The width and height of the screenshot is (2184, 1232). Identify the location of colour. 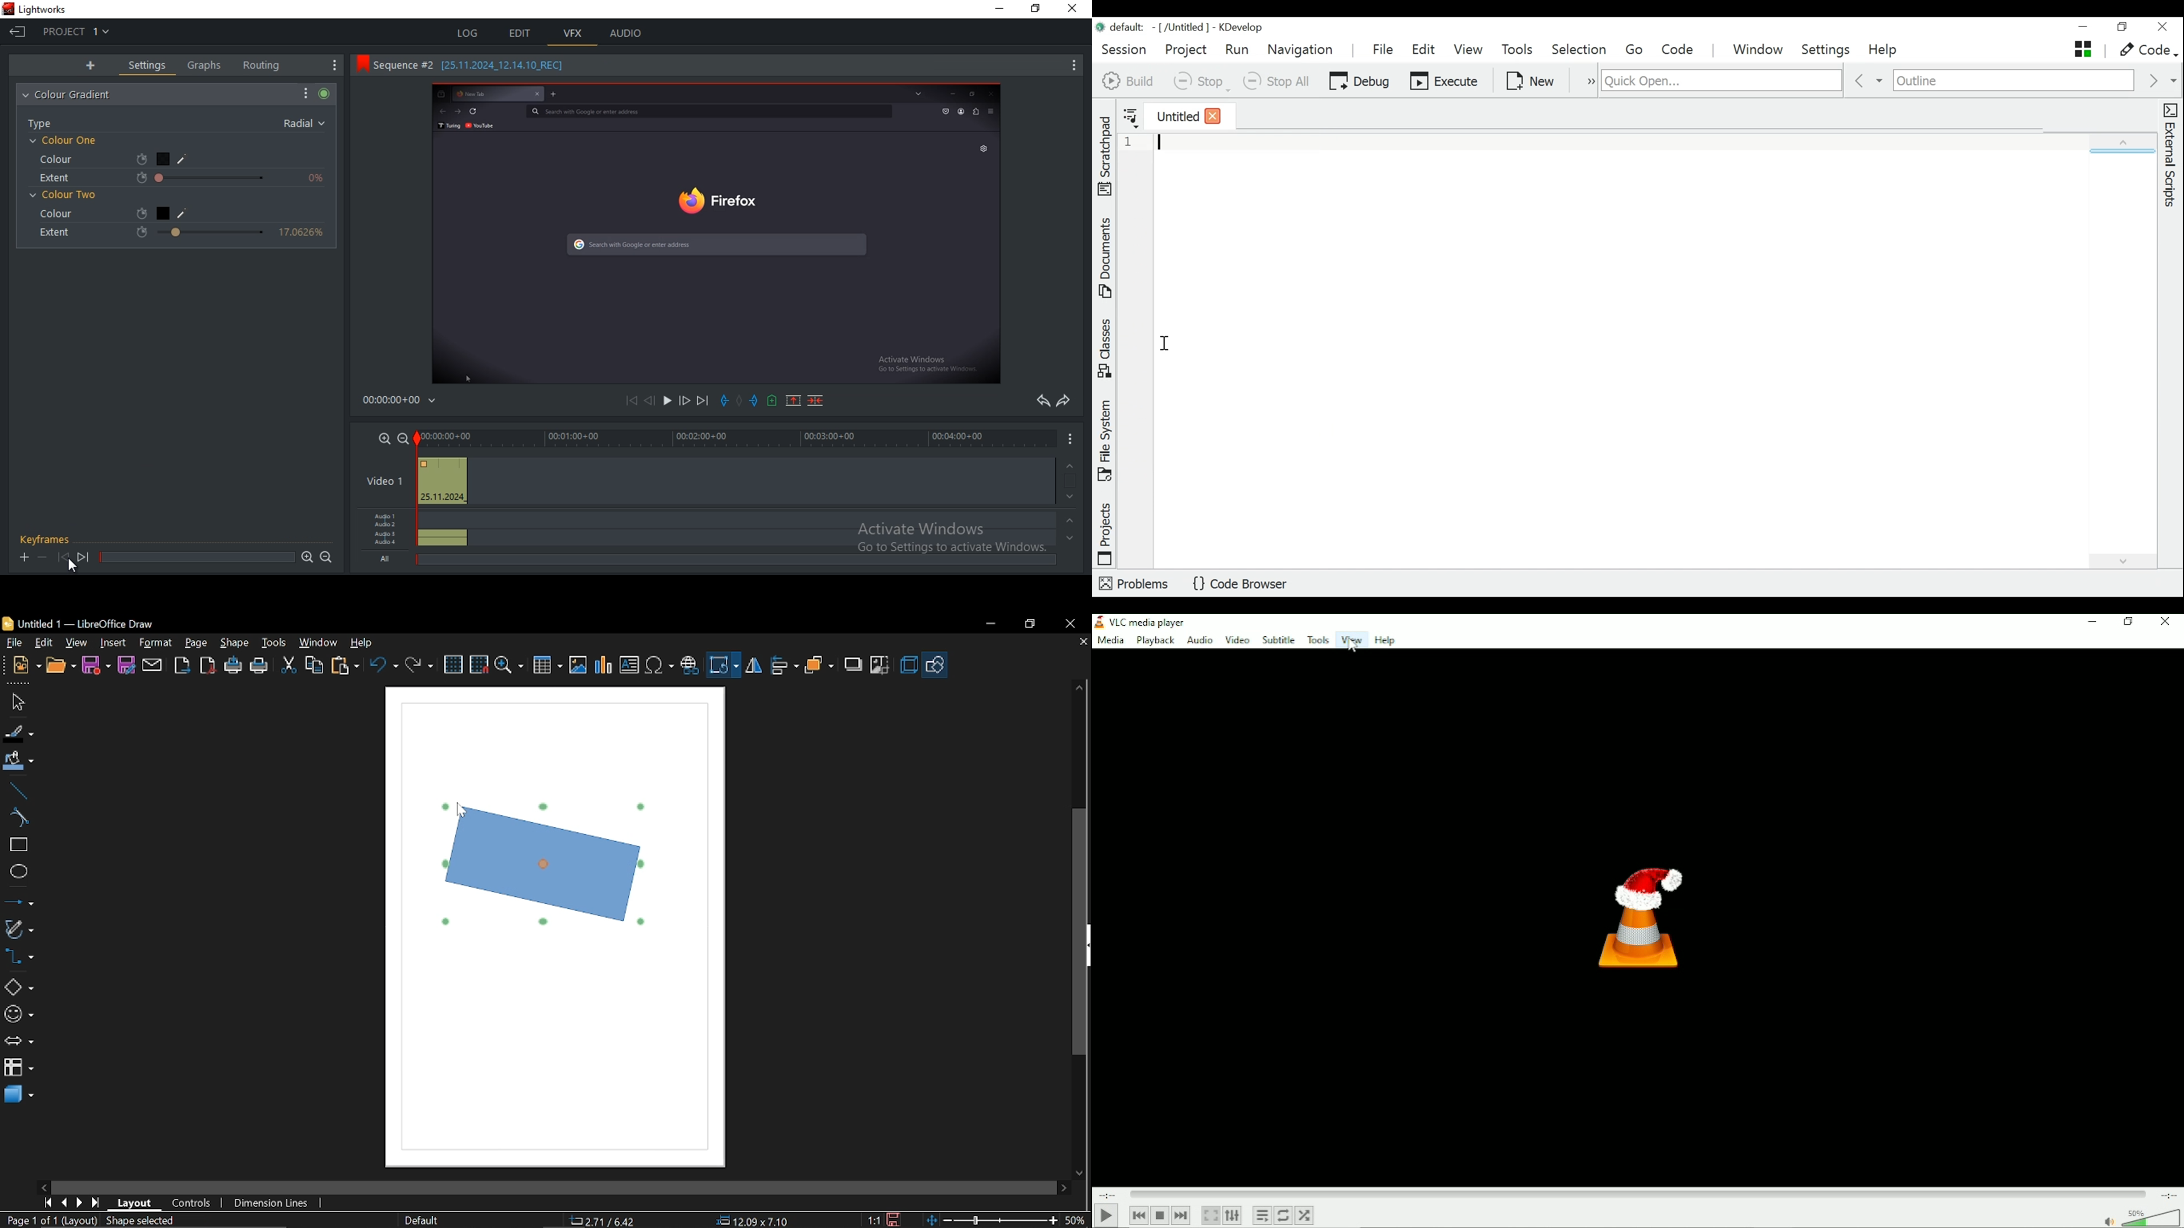
(54, 159).